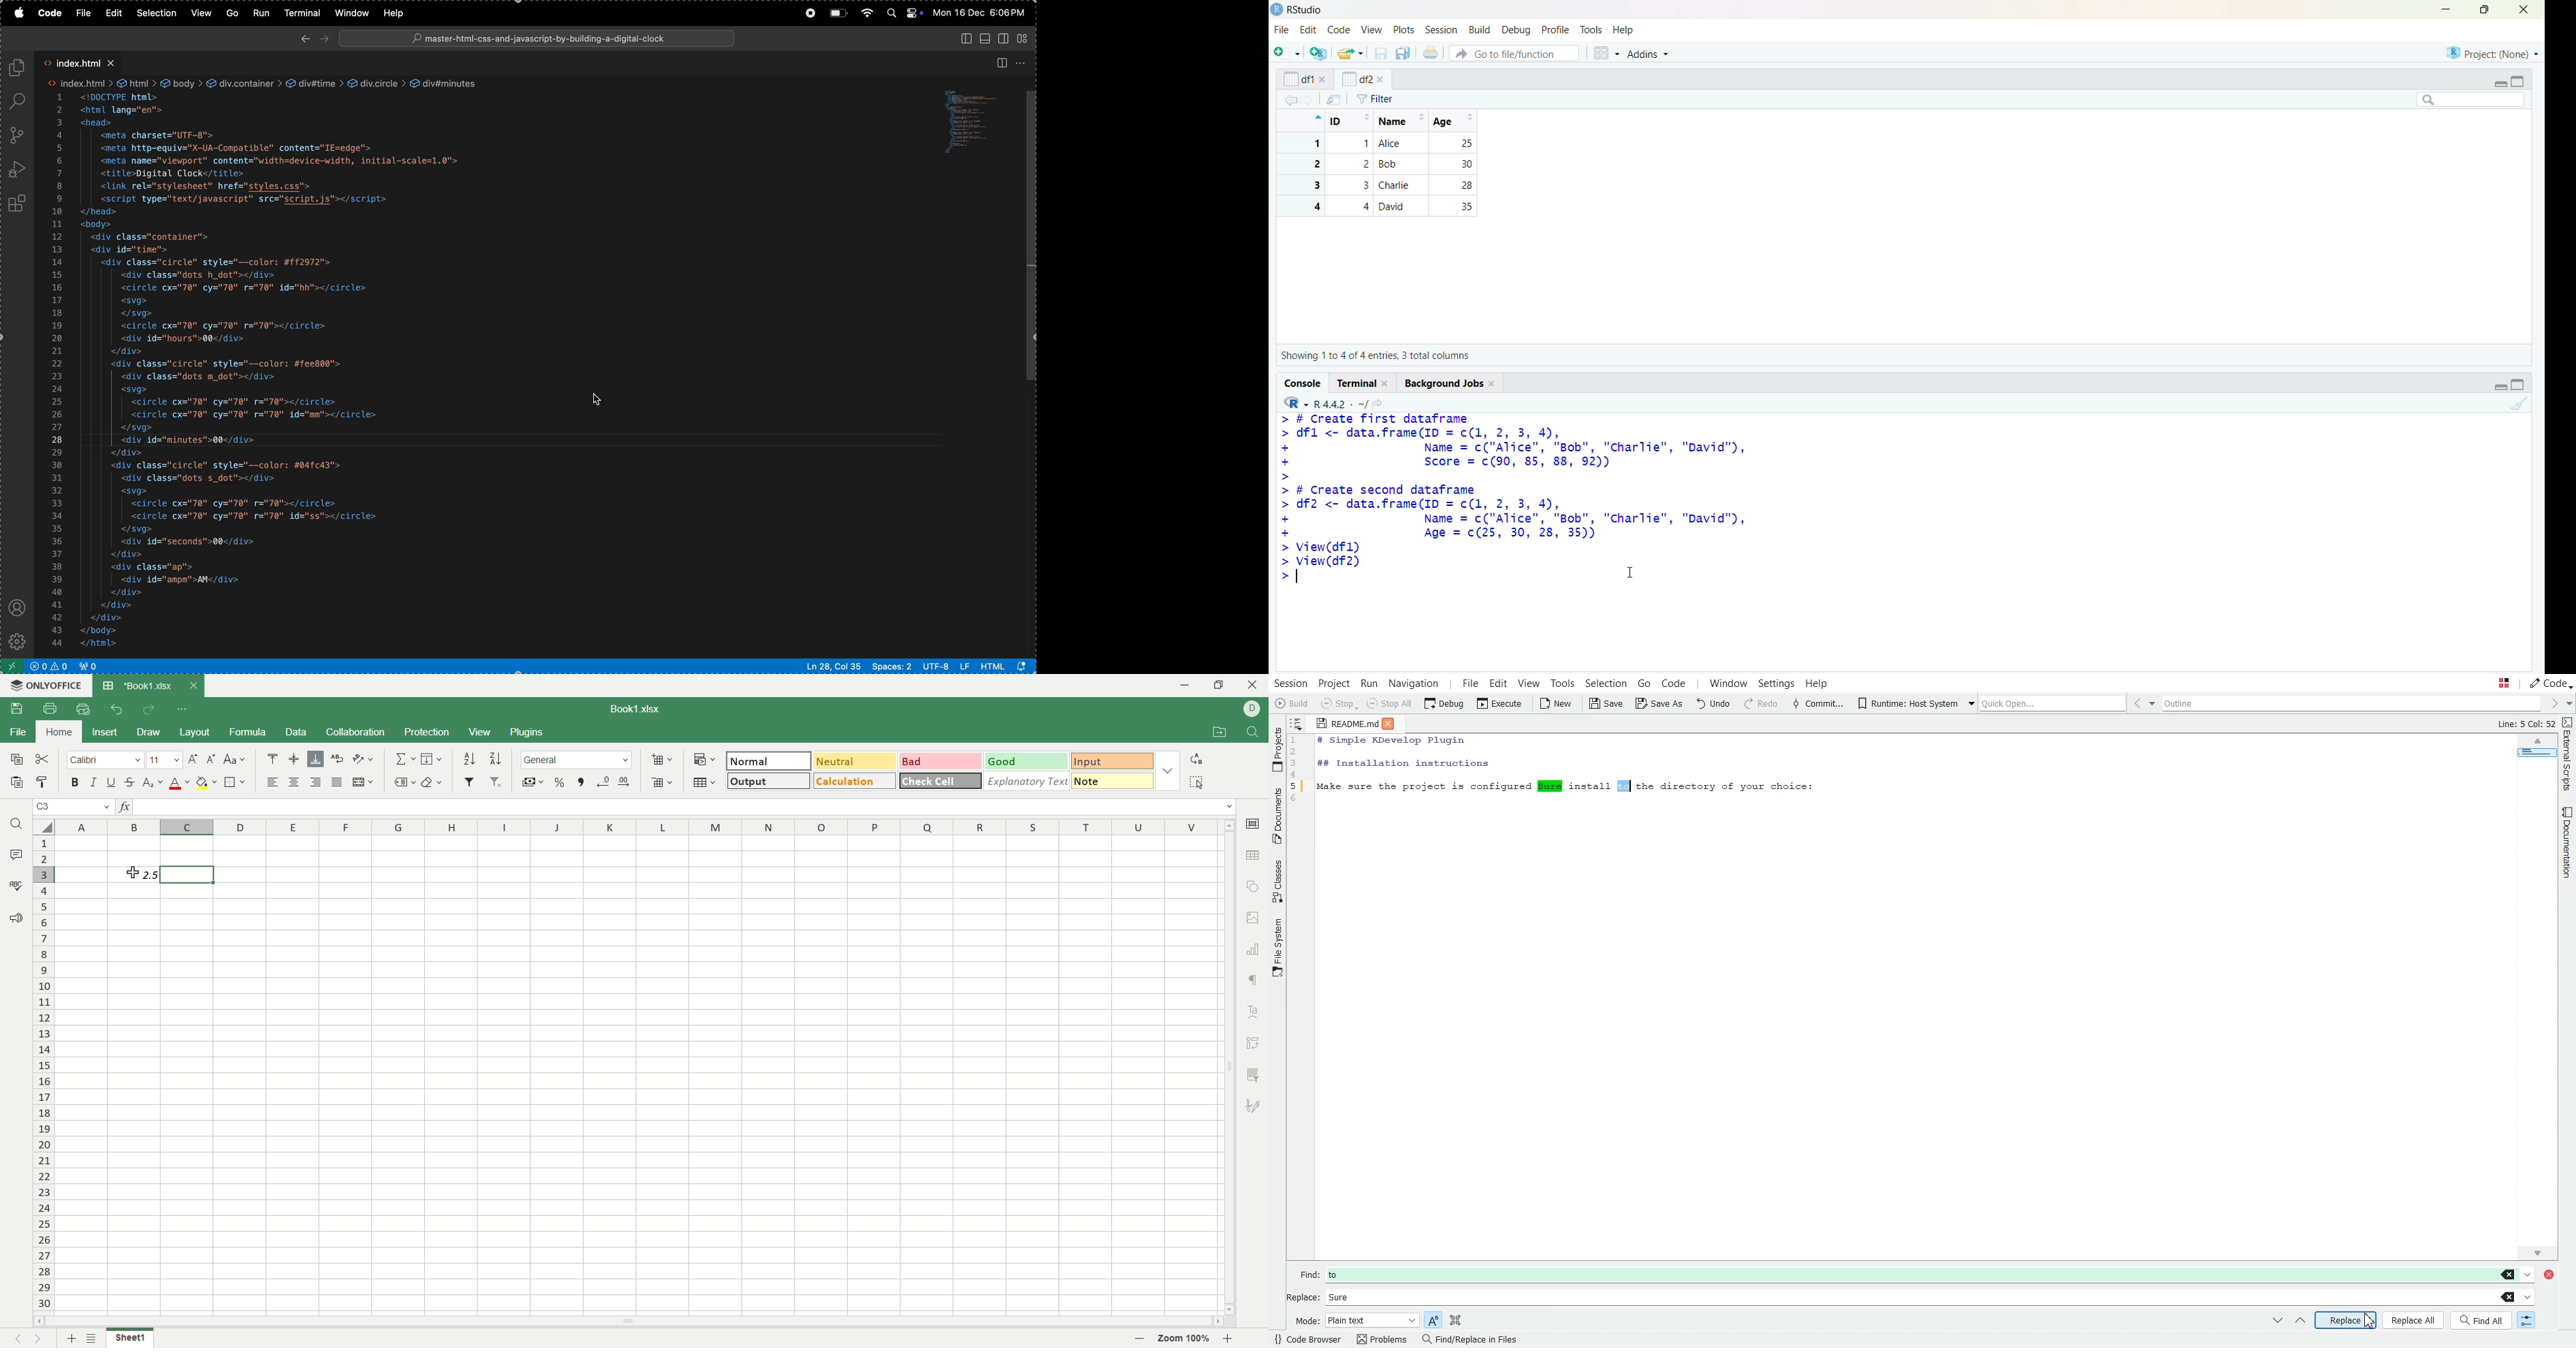 Image resolution: width=2576 pixels, height=1372 pixels. I want to click on backward, so click(1290, 100).